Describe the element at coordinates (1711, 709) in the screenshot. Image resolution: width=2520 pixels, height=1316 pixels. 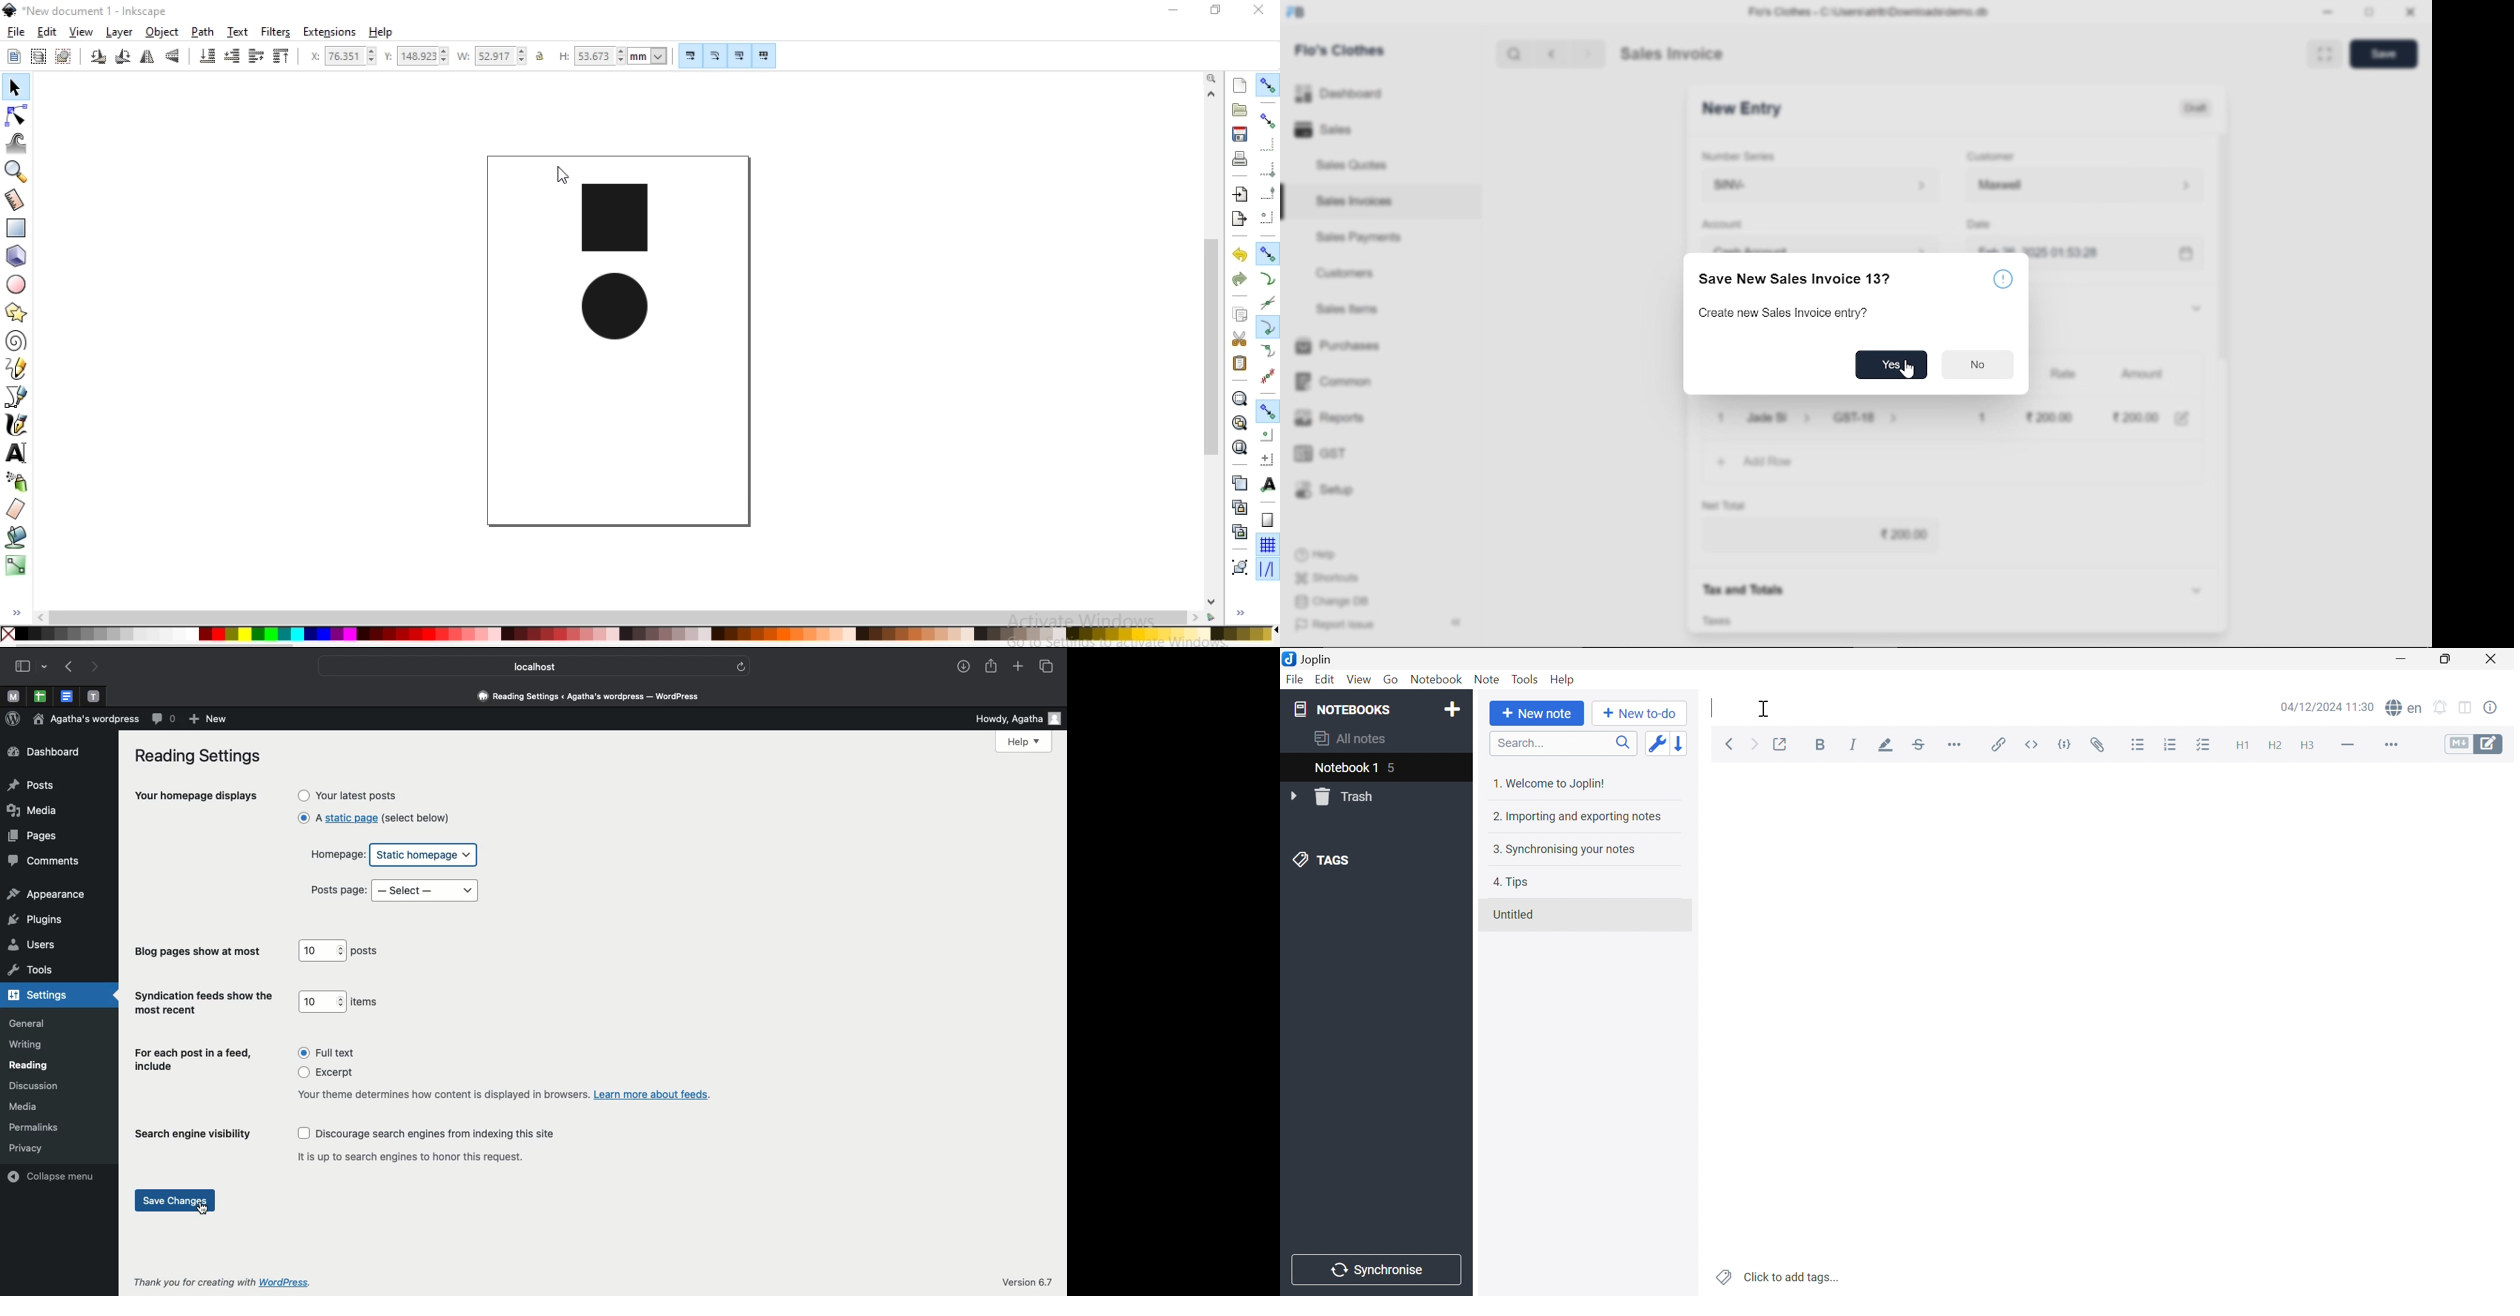
I see `Typing` at that location.